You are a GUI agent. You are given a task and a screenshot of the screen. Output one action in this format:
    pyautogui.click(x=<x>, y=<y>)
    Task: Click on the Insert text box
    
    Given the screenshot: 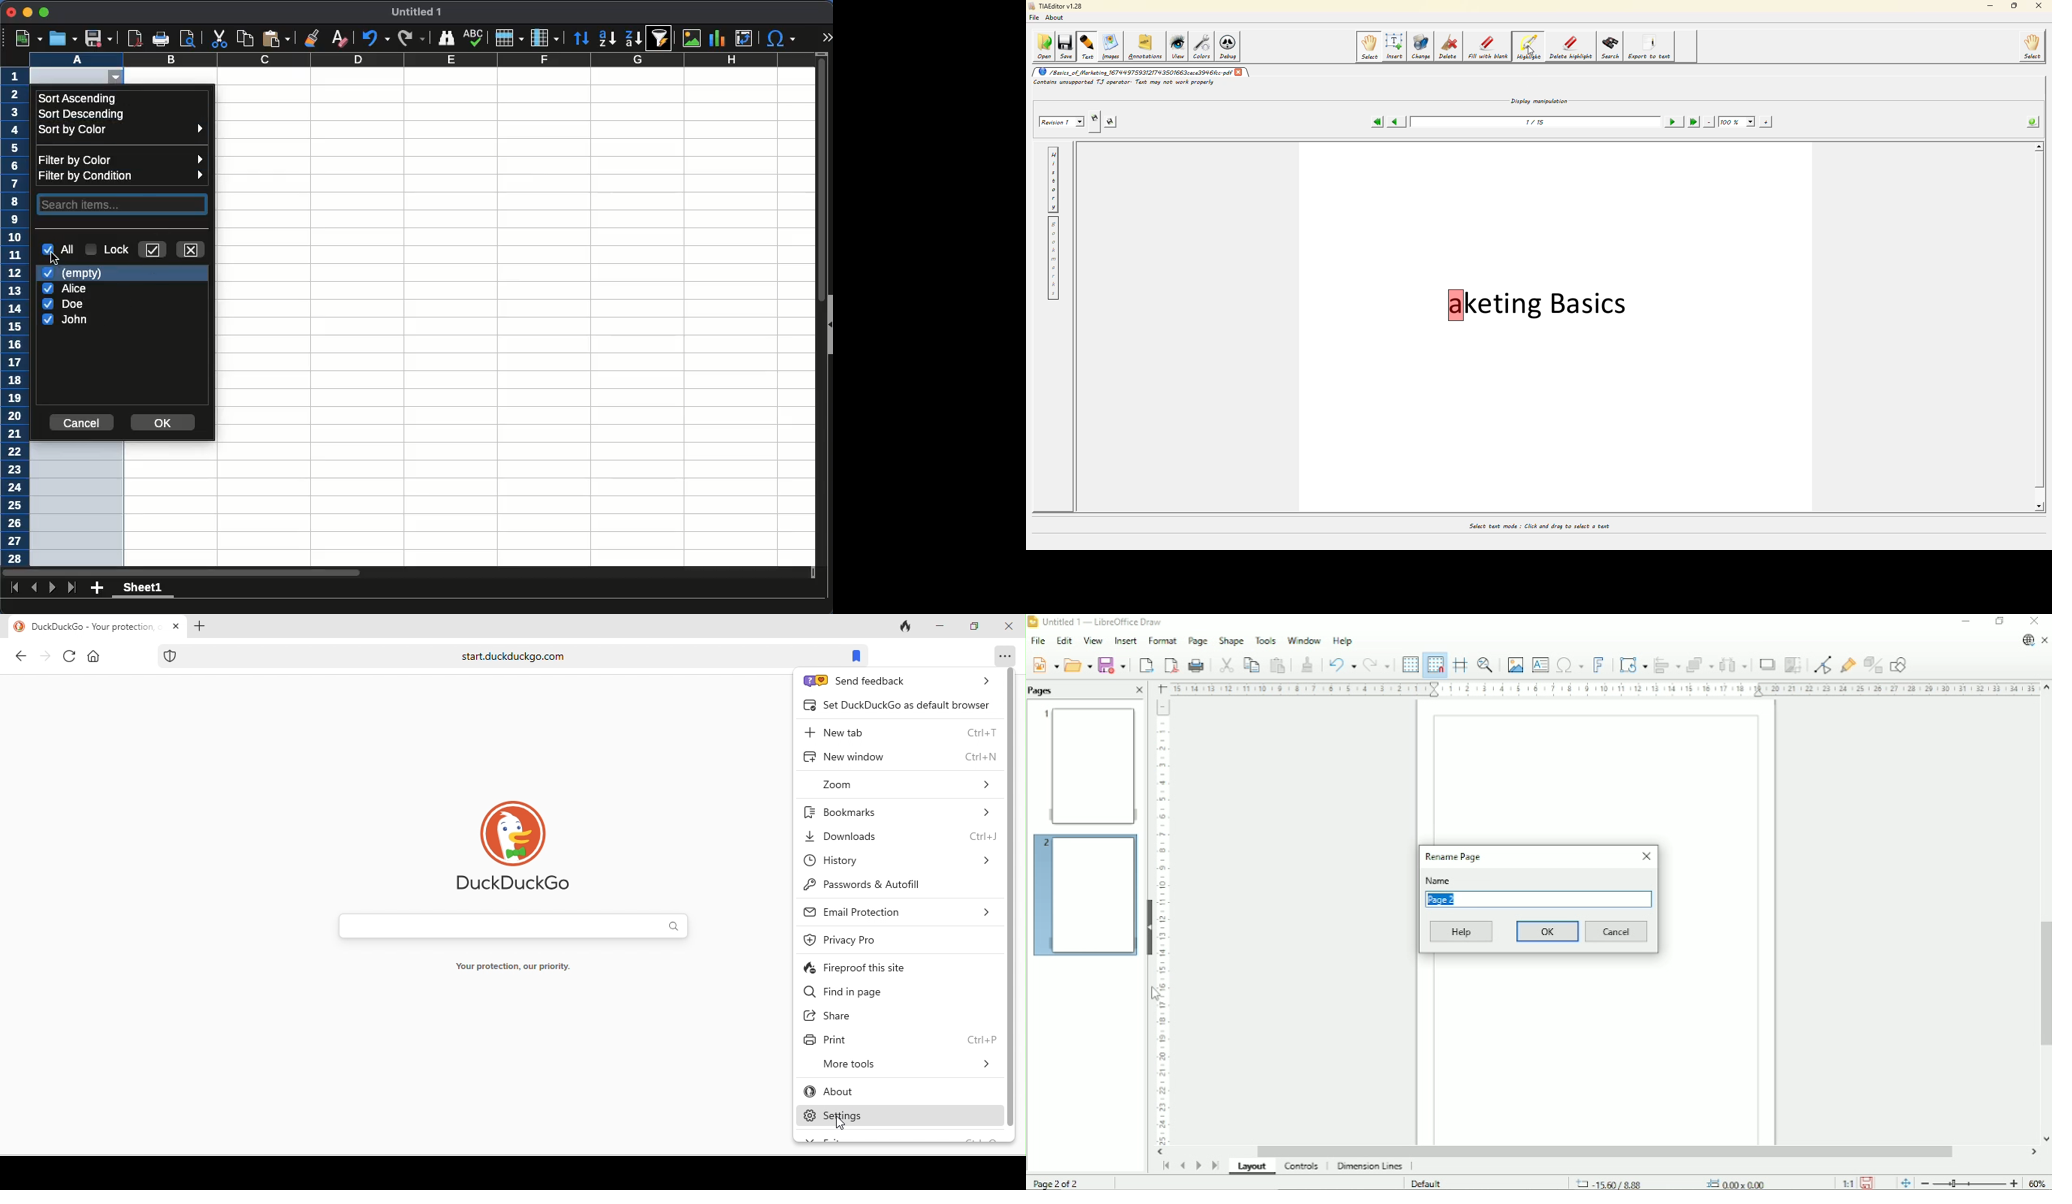 What is the action you would take?
    pyautogui.click(x=1540, y=664)
    